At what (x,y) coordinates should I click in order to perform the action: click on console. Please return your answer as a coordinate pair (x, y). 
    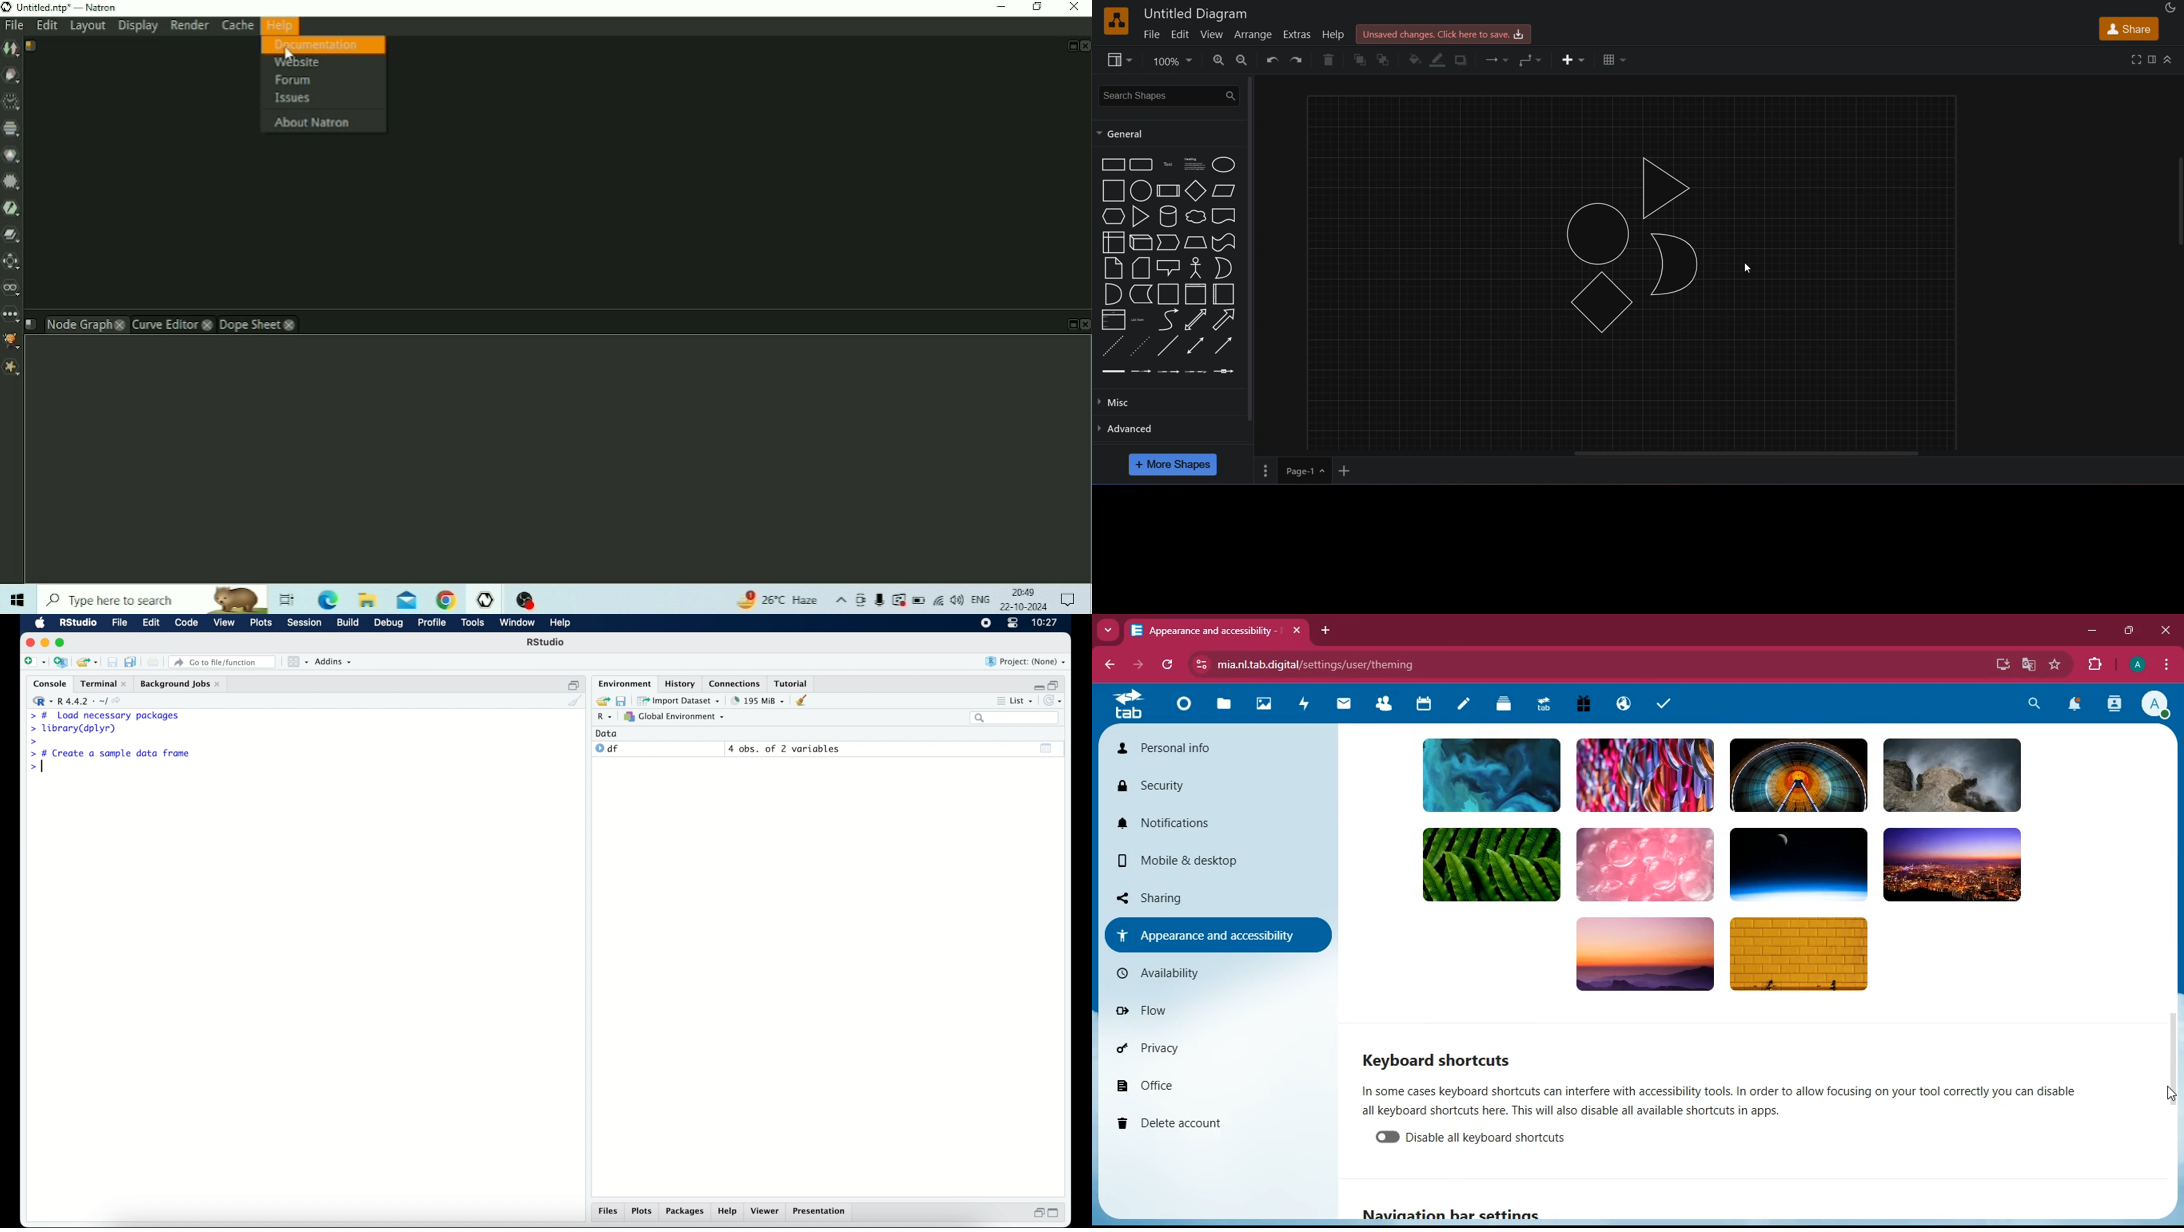
    Looking at the image, I should click on (47, 684).